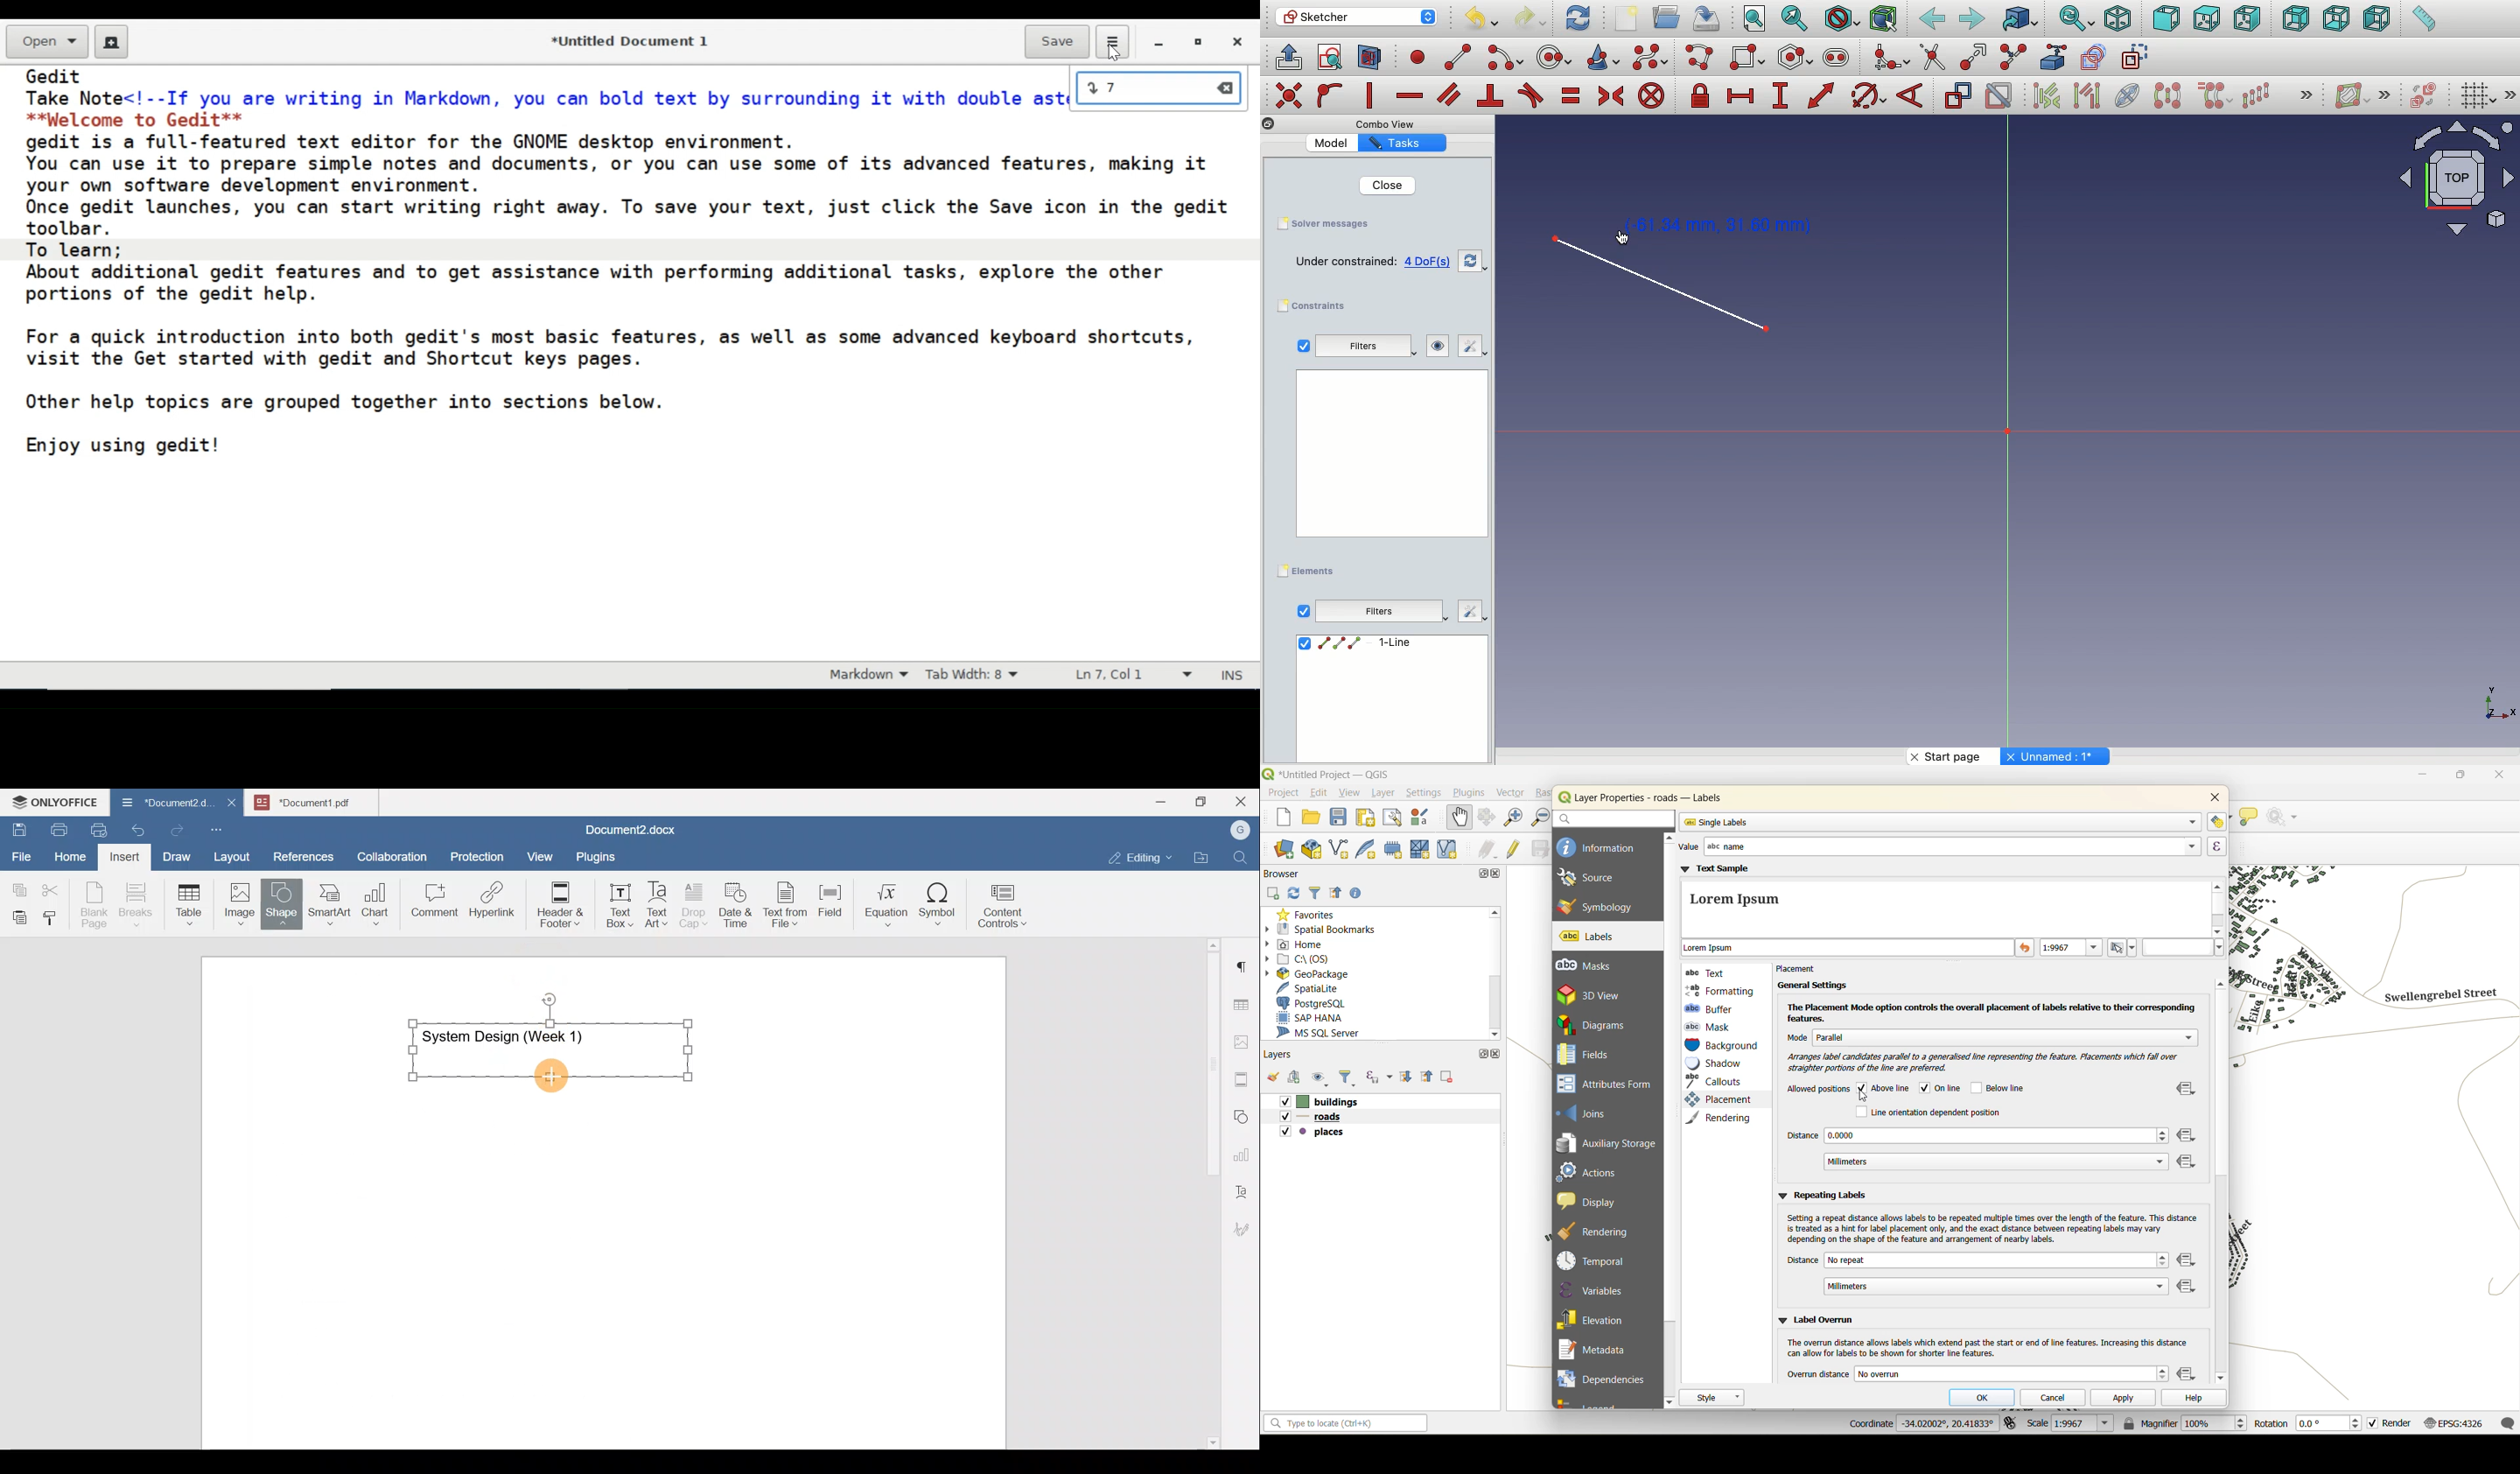  Describe the element at coordinates (1333, 225) in the screenshot. I see `Save` at that location.